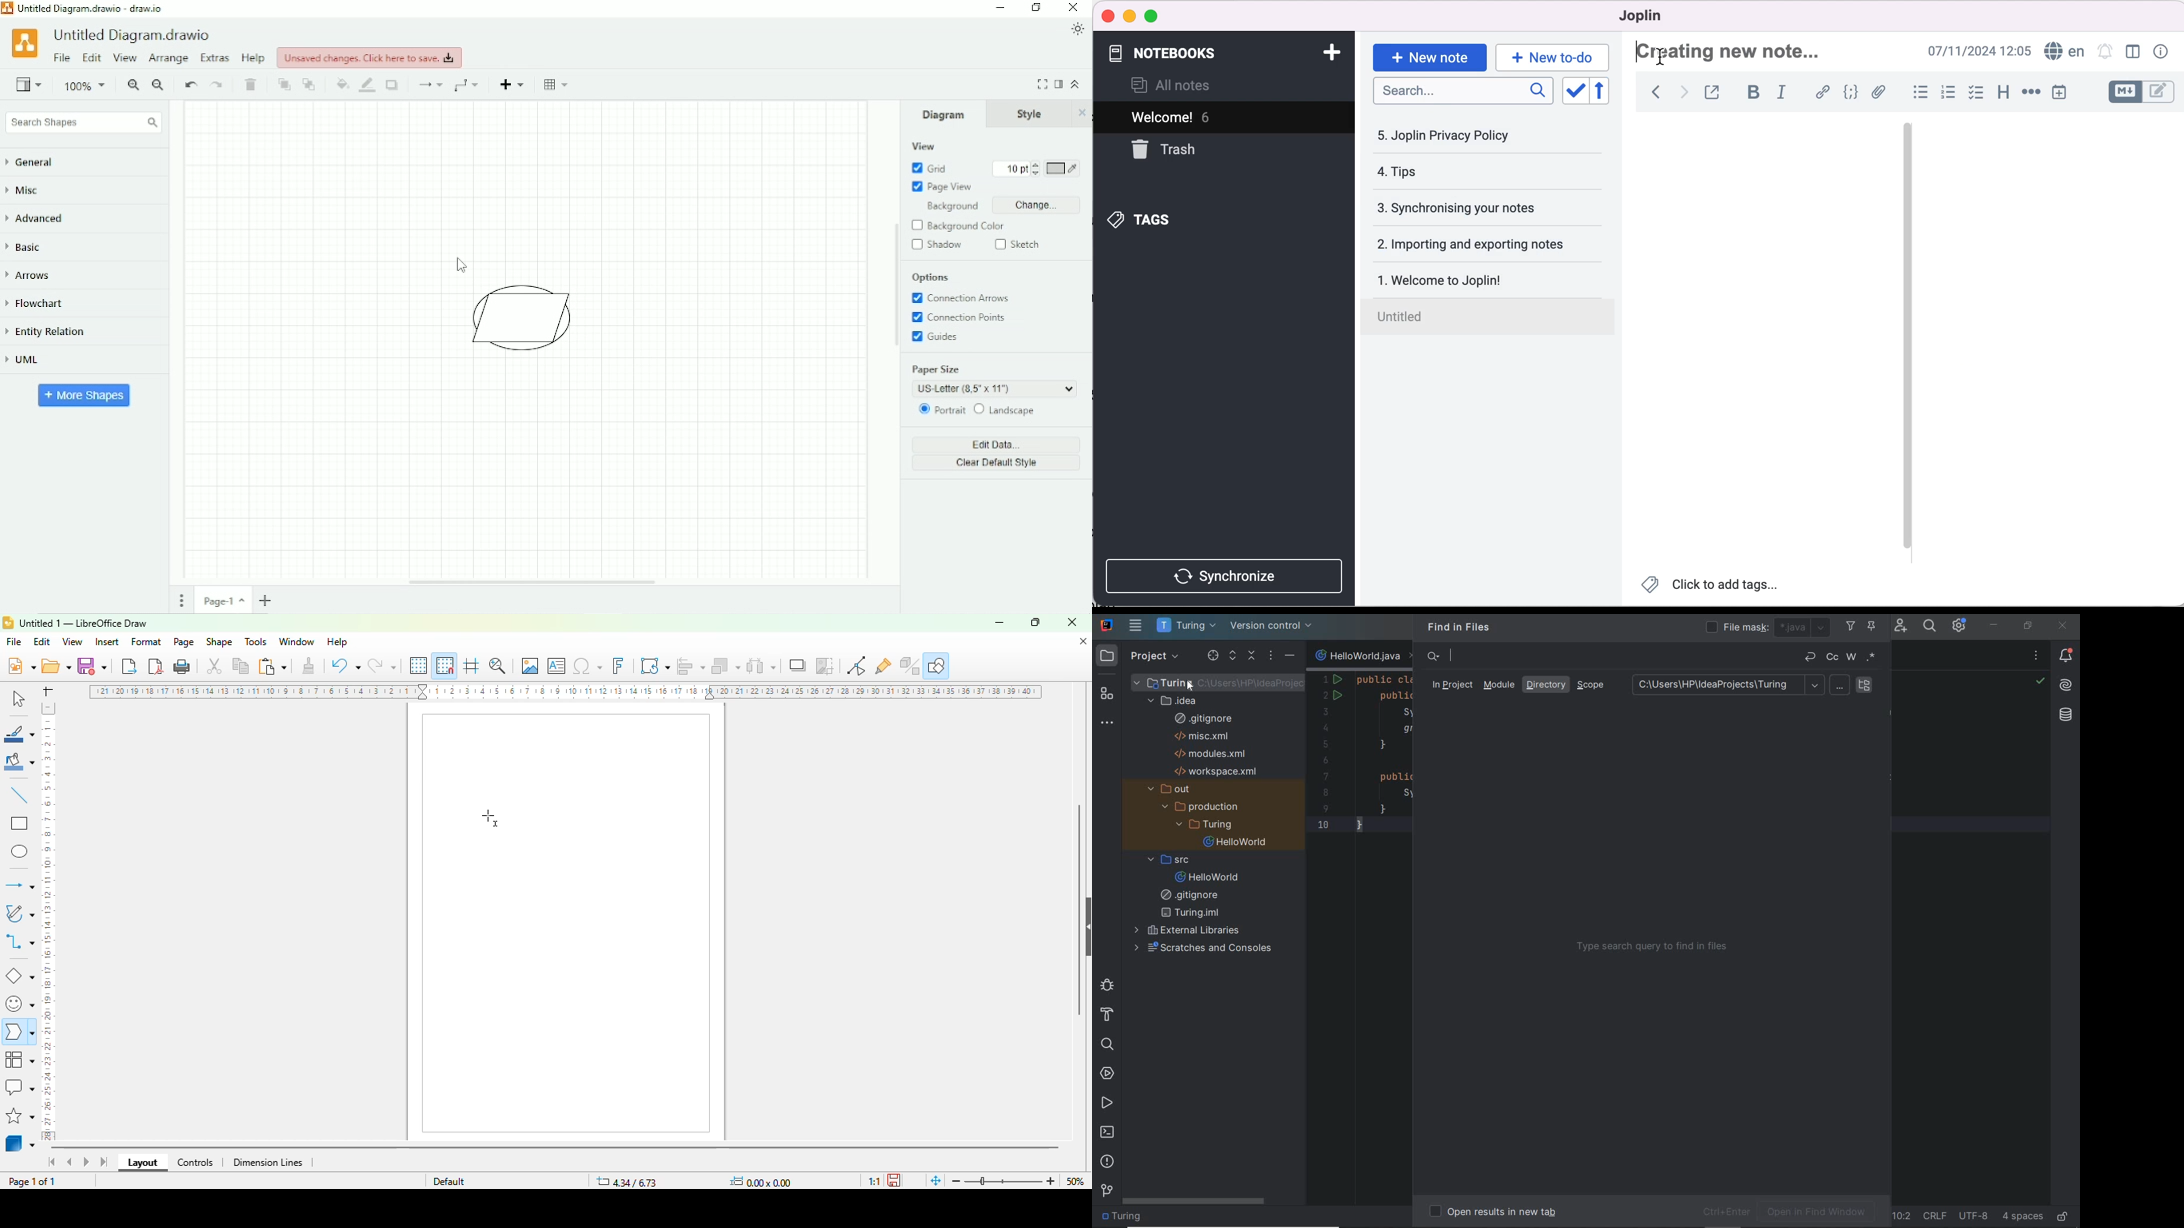  What do you see at coordinates (394, 85) in the screenshot?
I see `Shadow` at bounding box center [394, 85].